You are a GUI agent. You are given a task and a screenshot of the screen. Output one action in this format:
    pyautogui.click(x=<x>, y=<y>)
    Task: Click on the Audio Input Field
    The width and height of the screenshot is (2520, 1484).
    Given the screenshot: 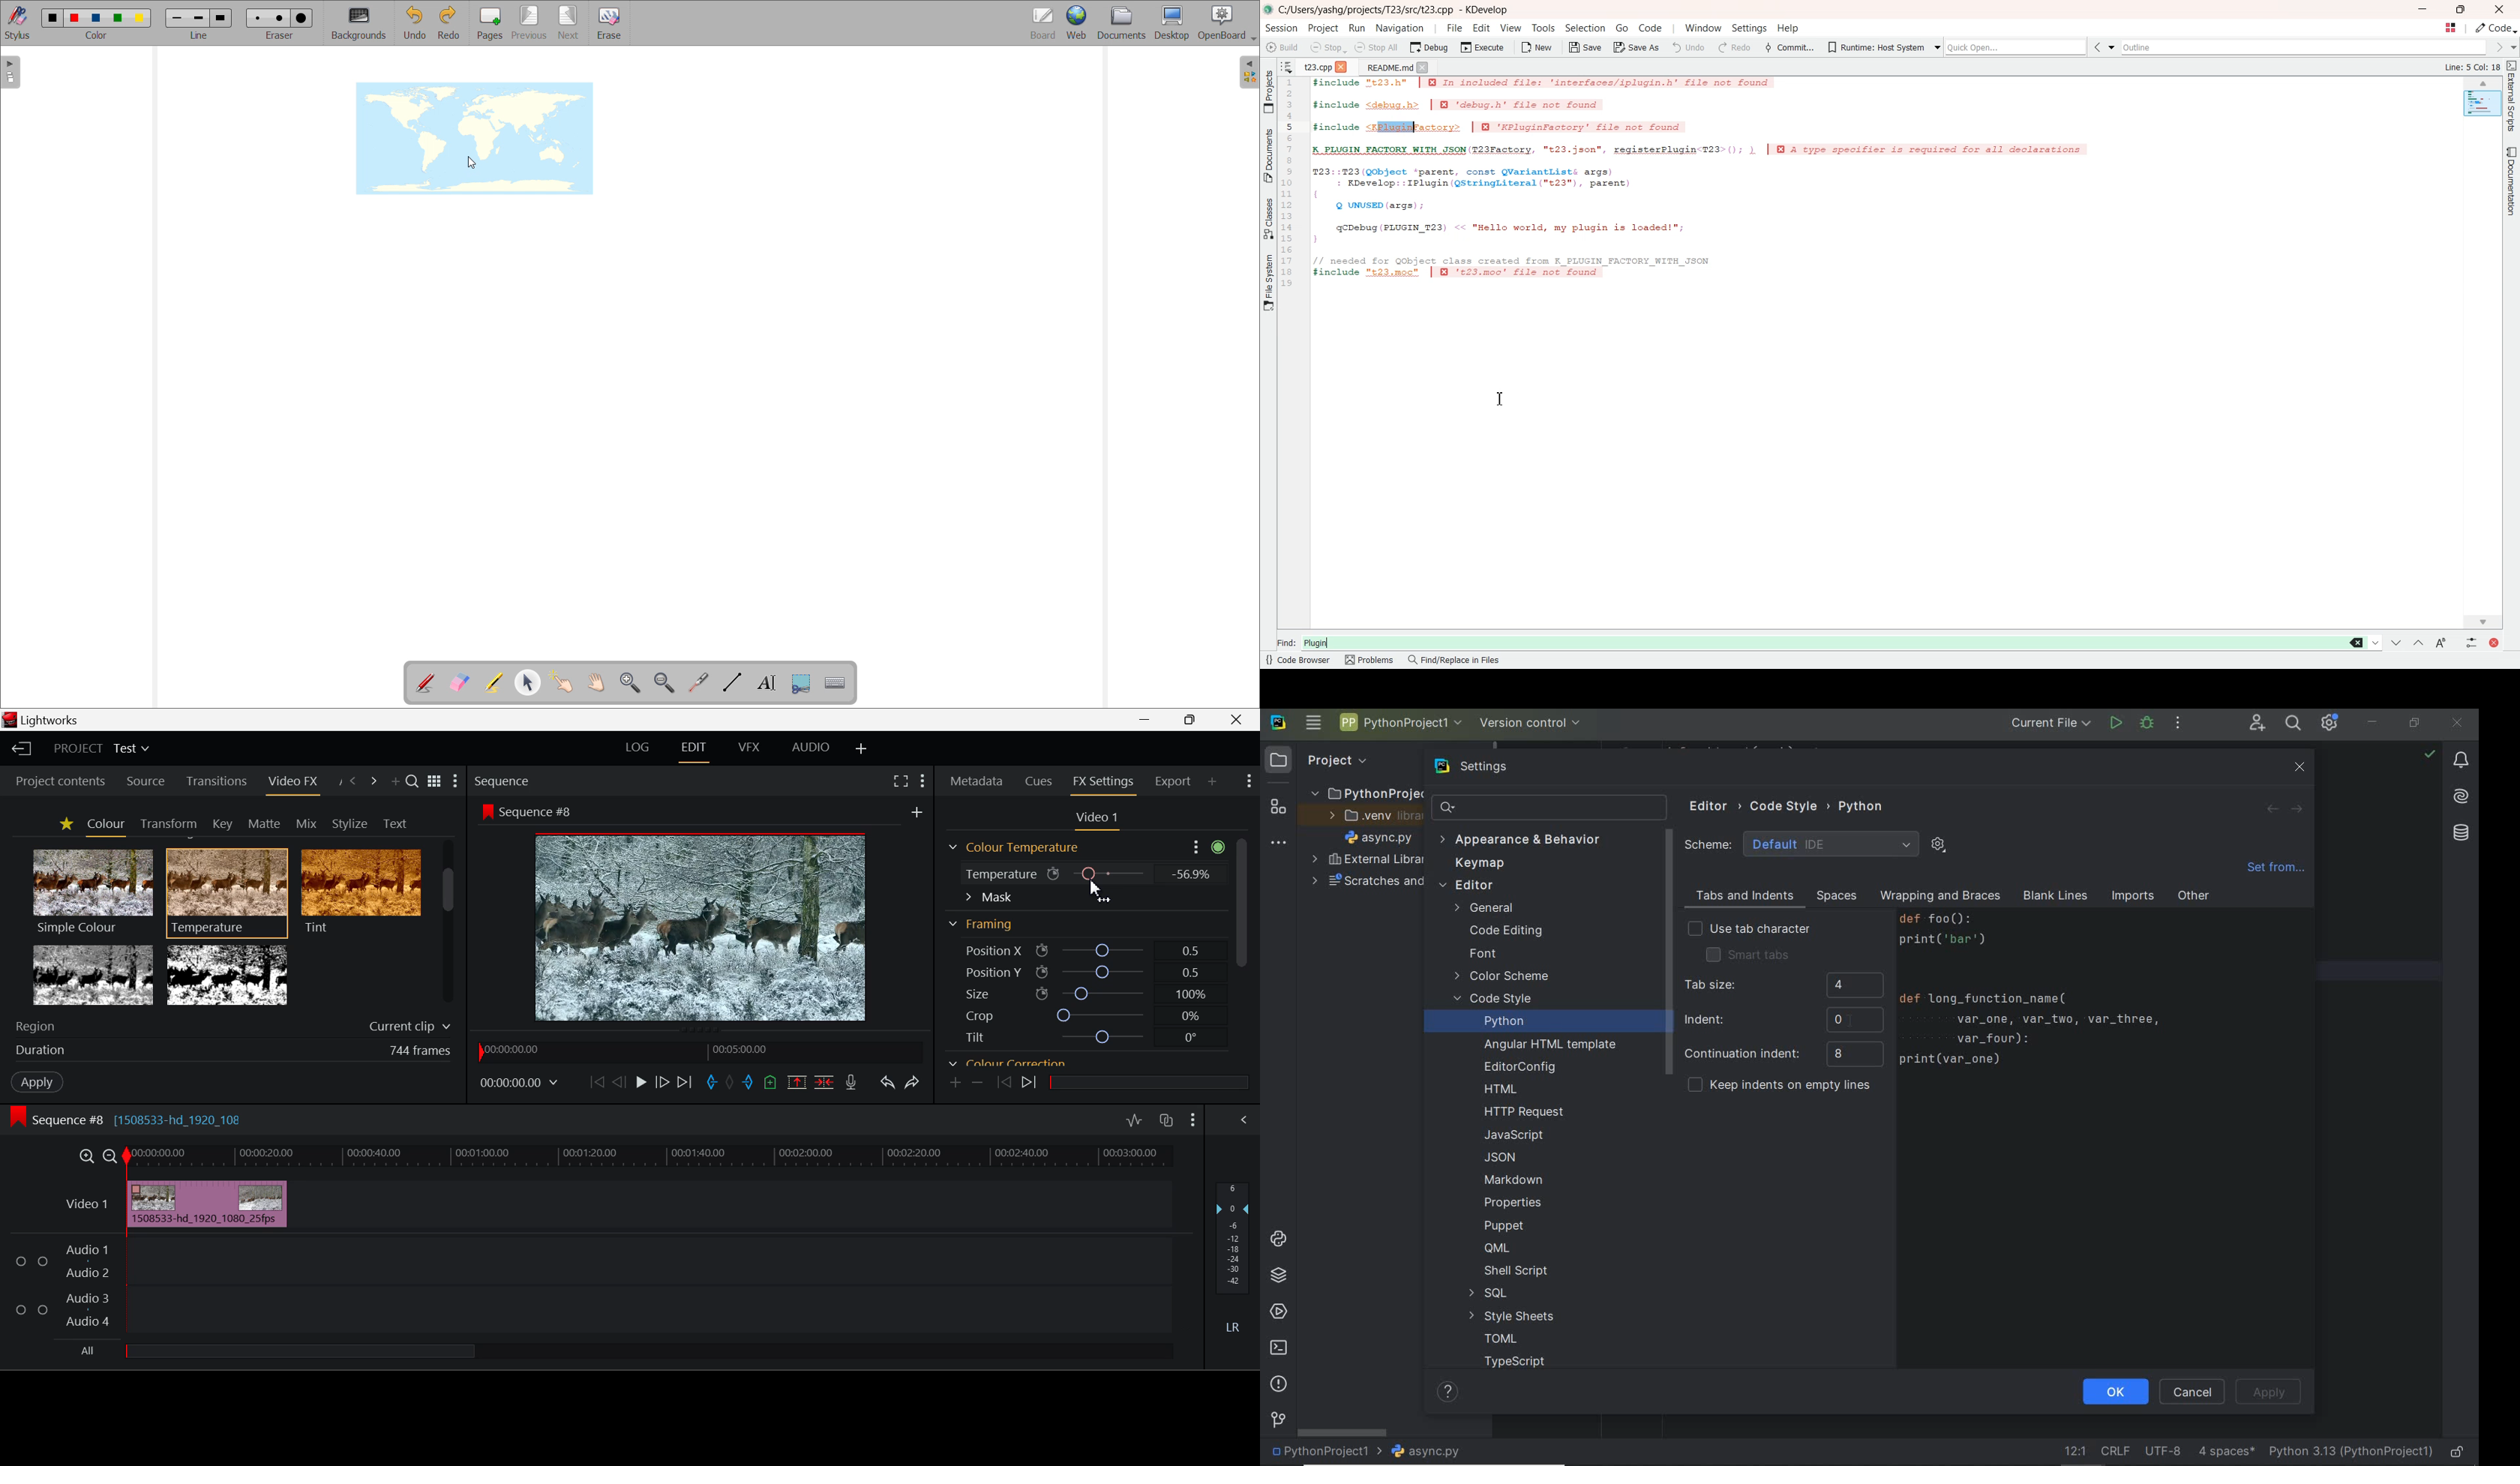 What is the action you would take?
    pyautogui.click(x=646, y=1285)
    